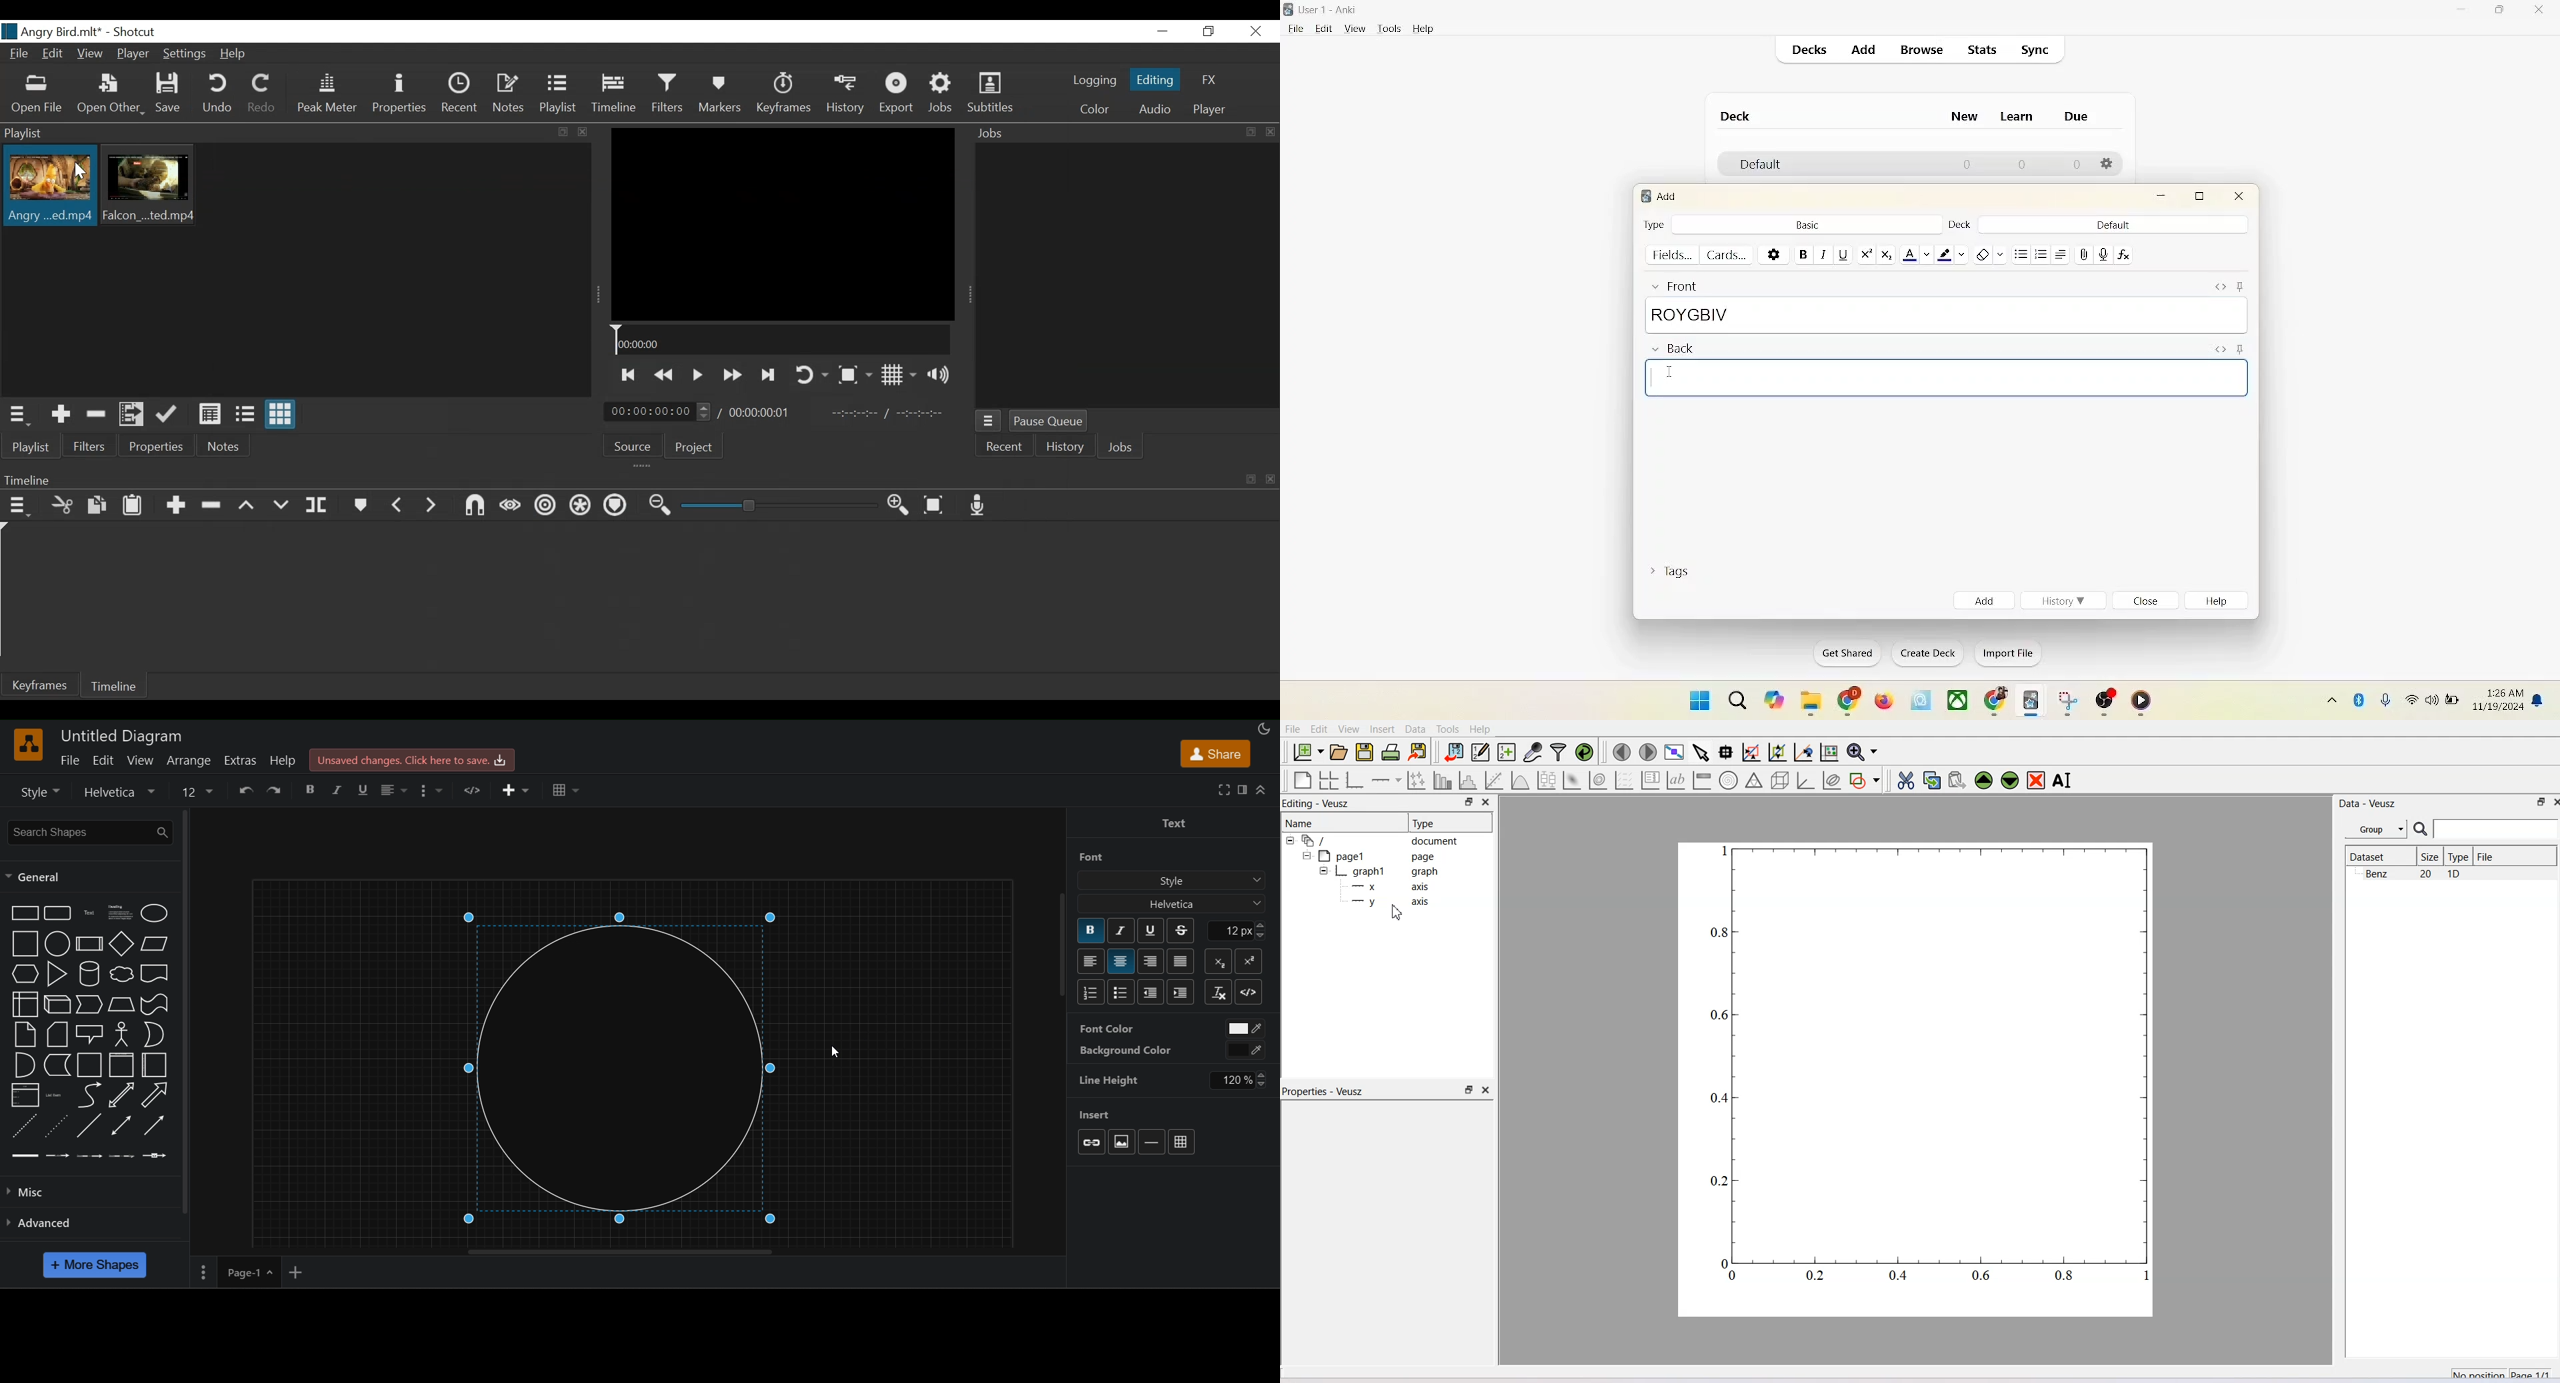 This screenshot has height=1400, width=2576. Describe the element at coordinates (39, 685) in the screenshot. I see `Keyframe` at that location.